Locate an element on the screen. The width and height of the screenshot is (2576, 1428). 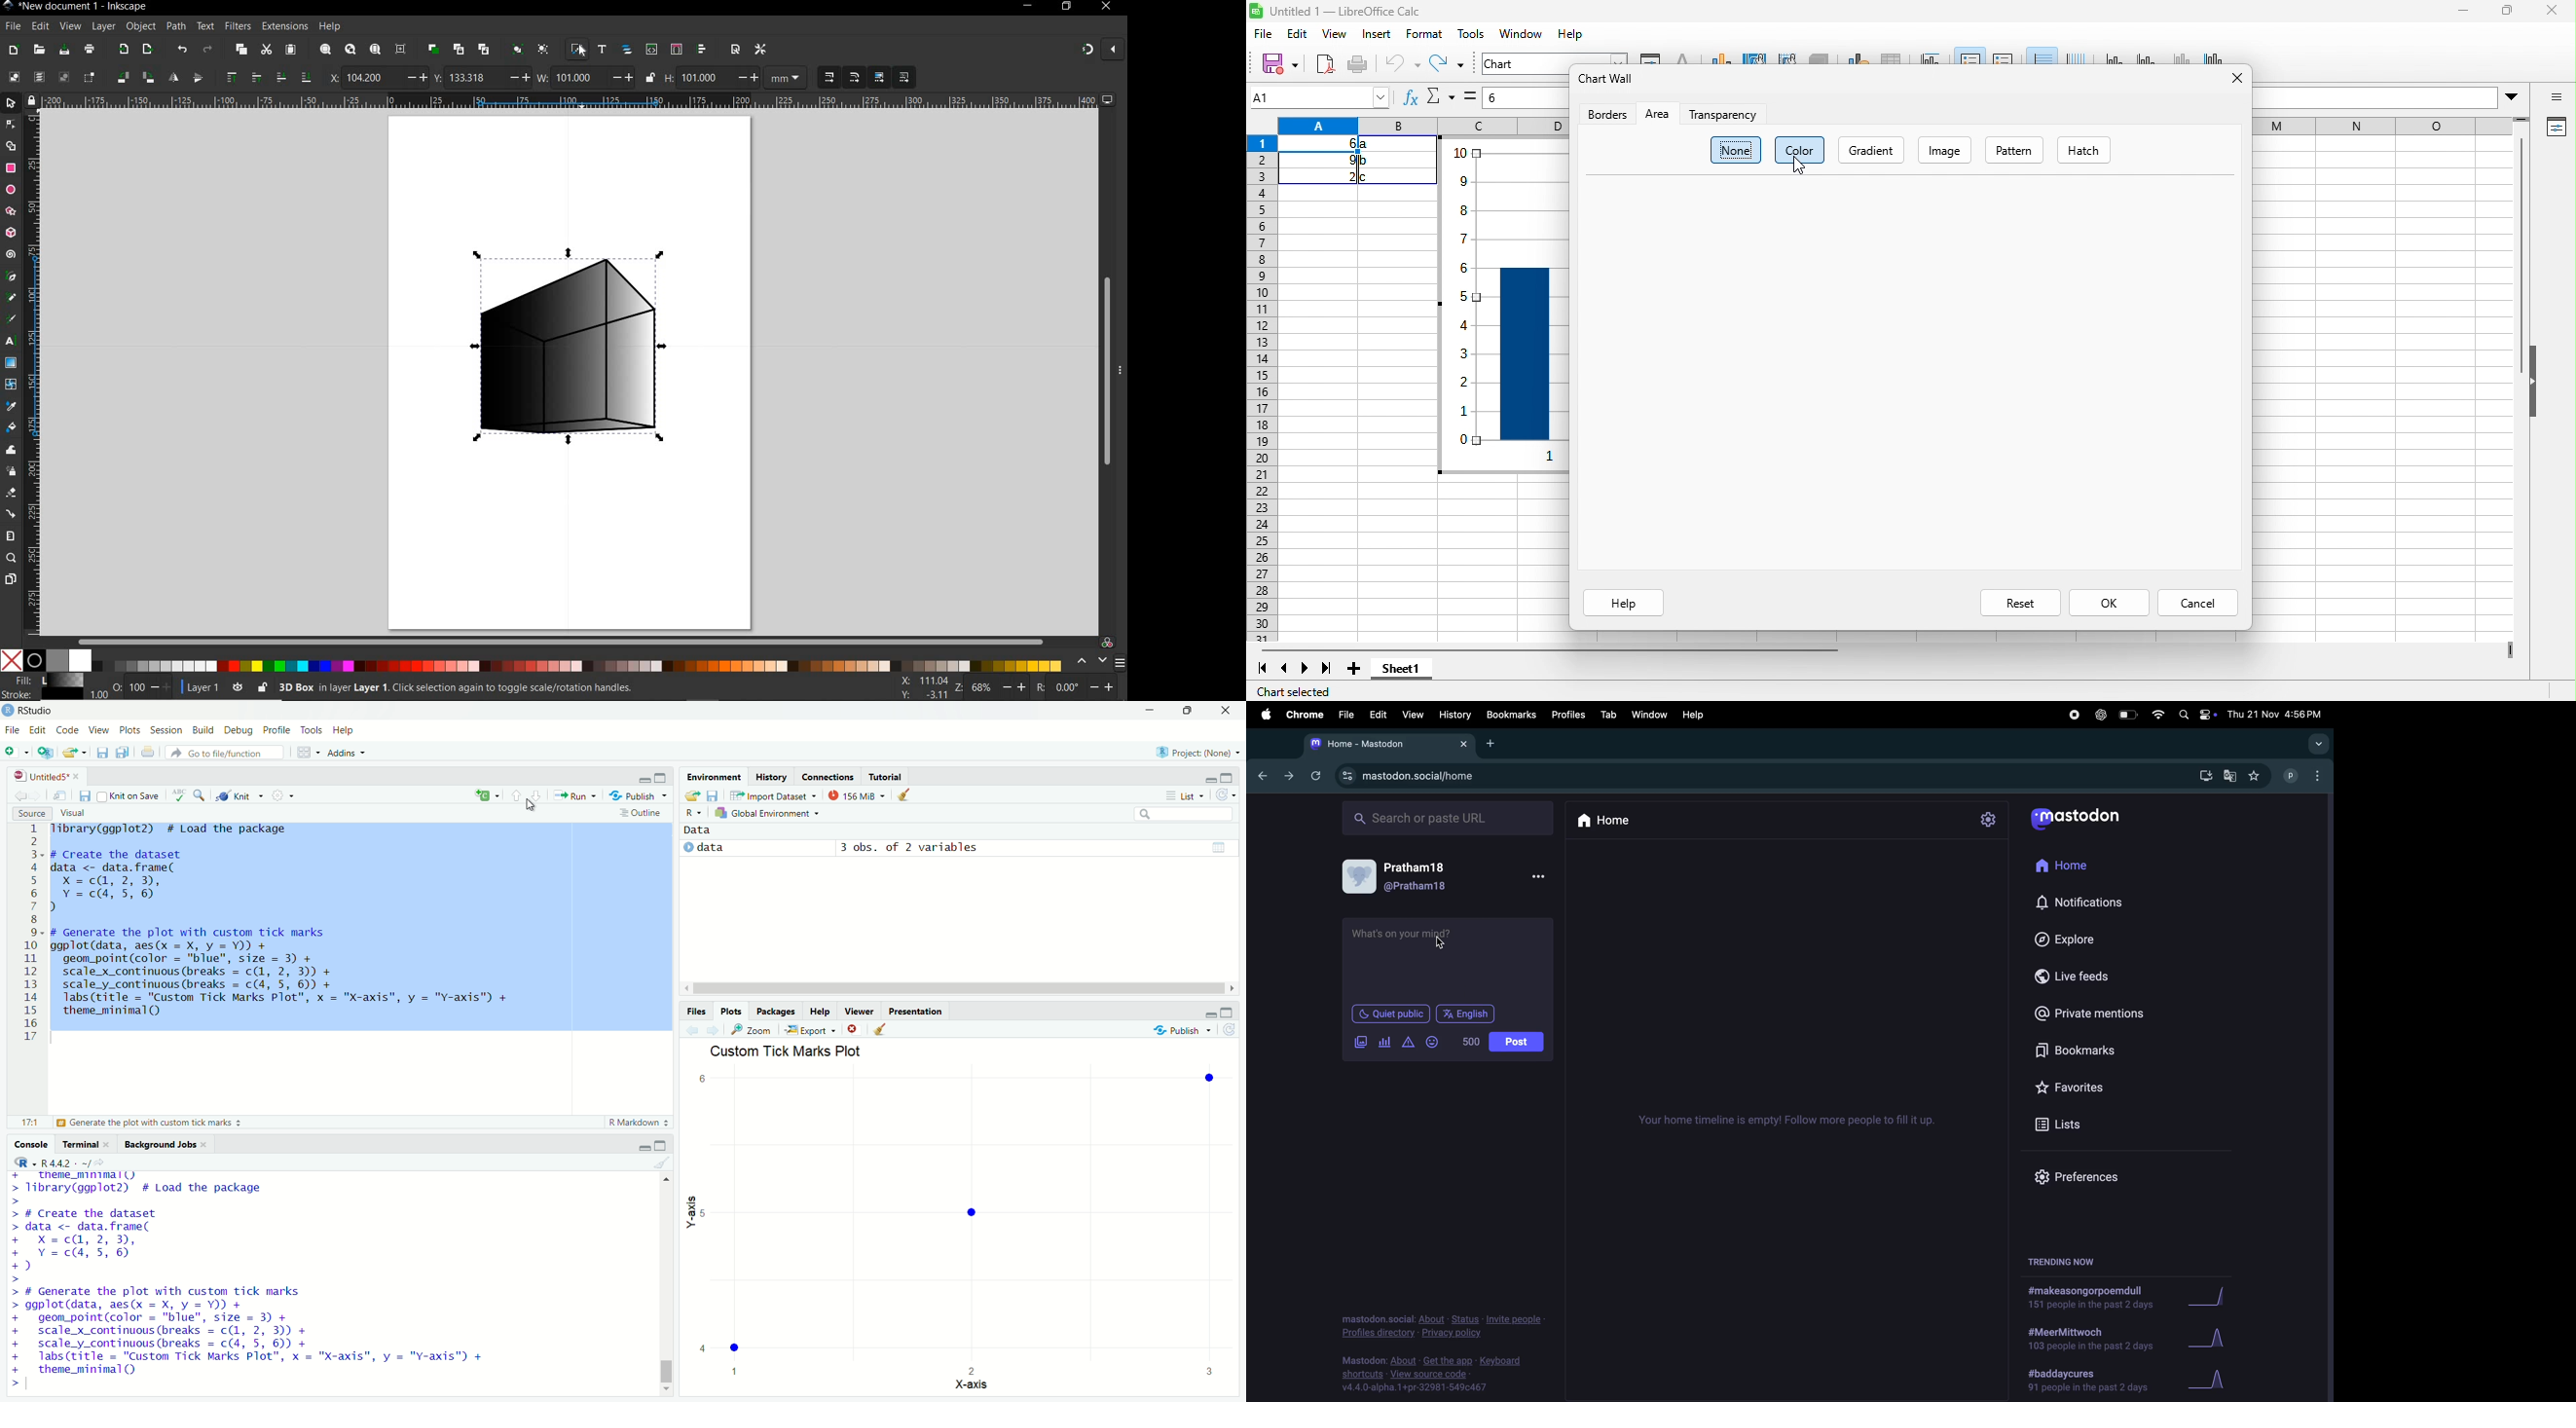
cursor is located at coordinates (1802, 167).